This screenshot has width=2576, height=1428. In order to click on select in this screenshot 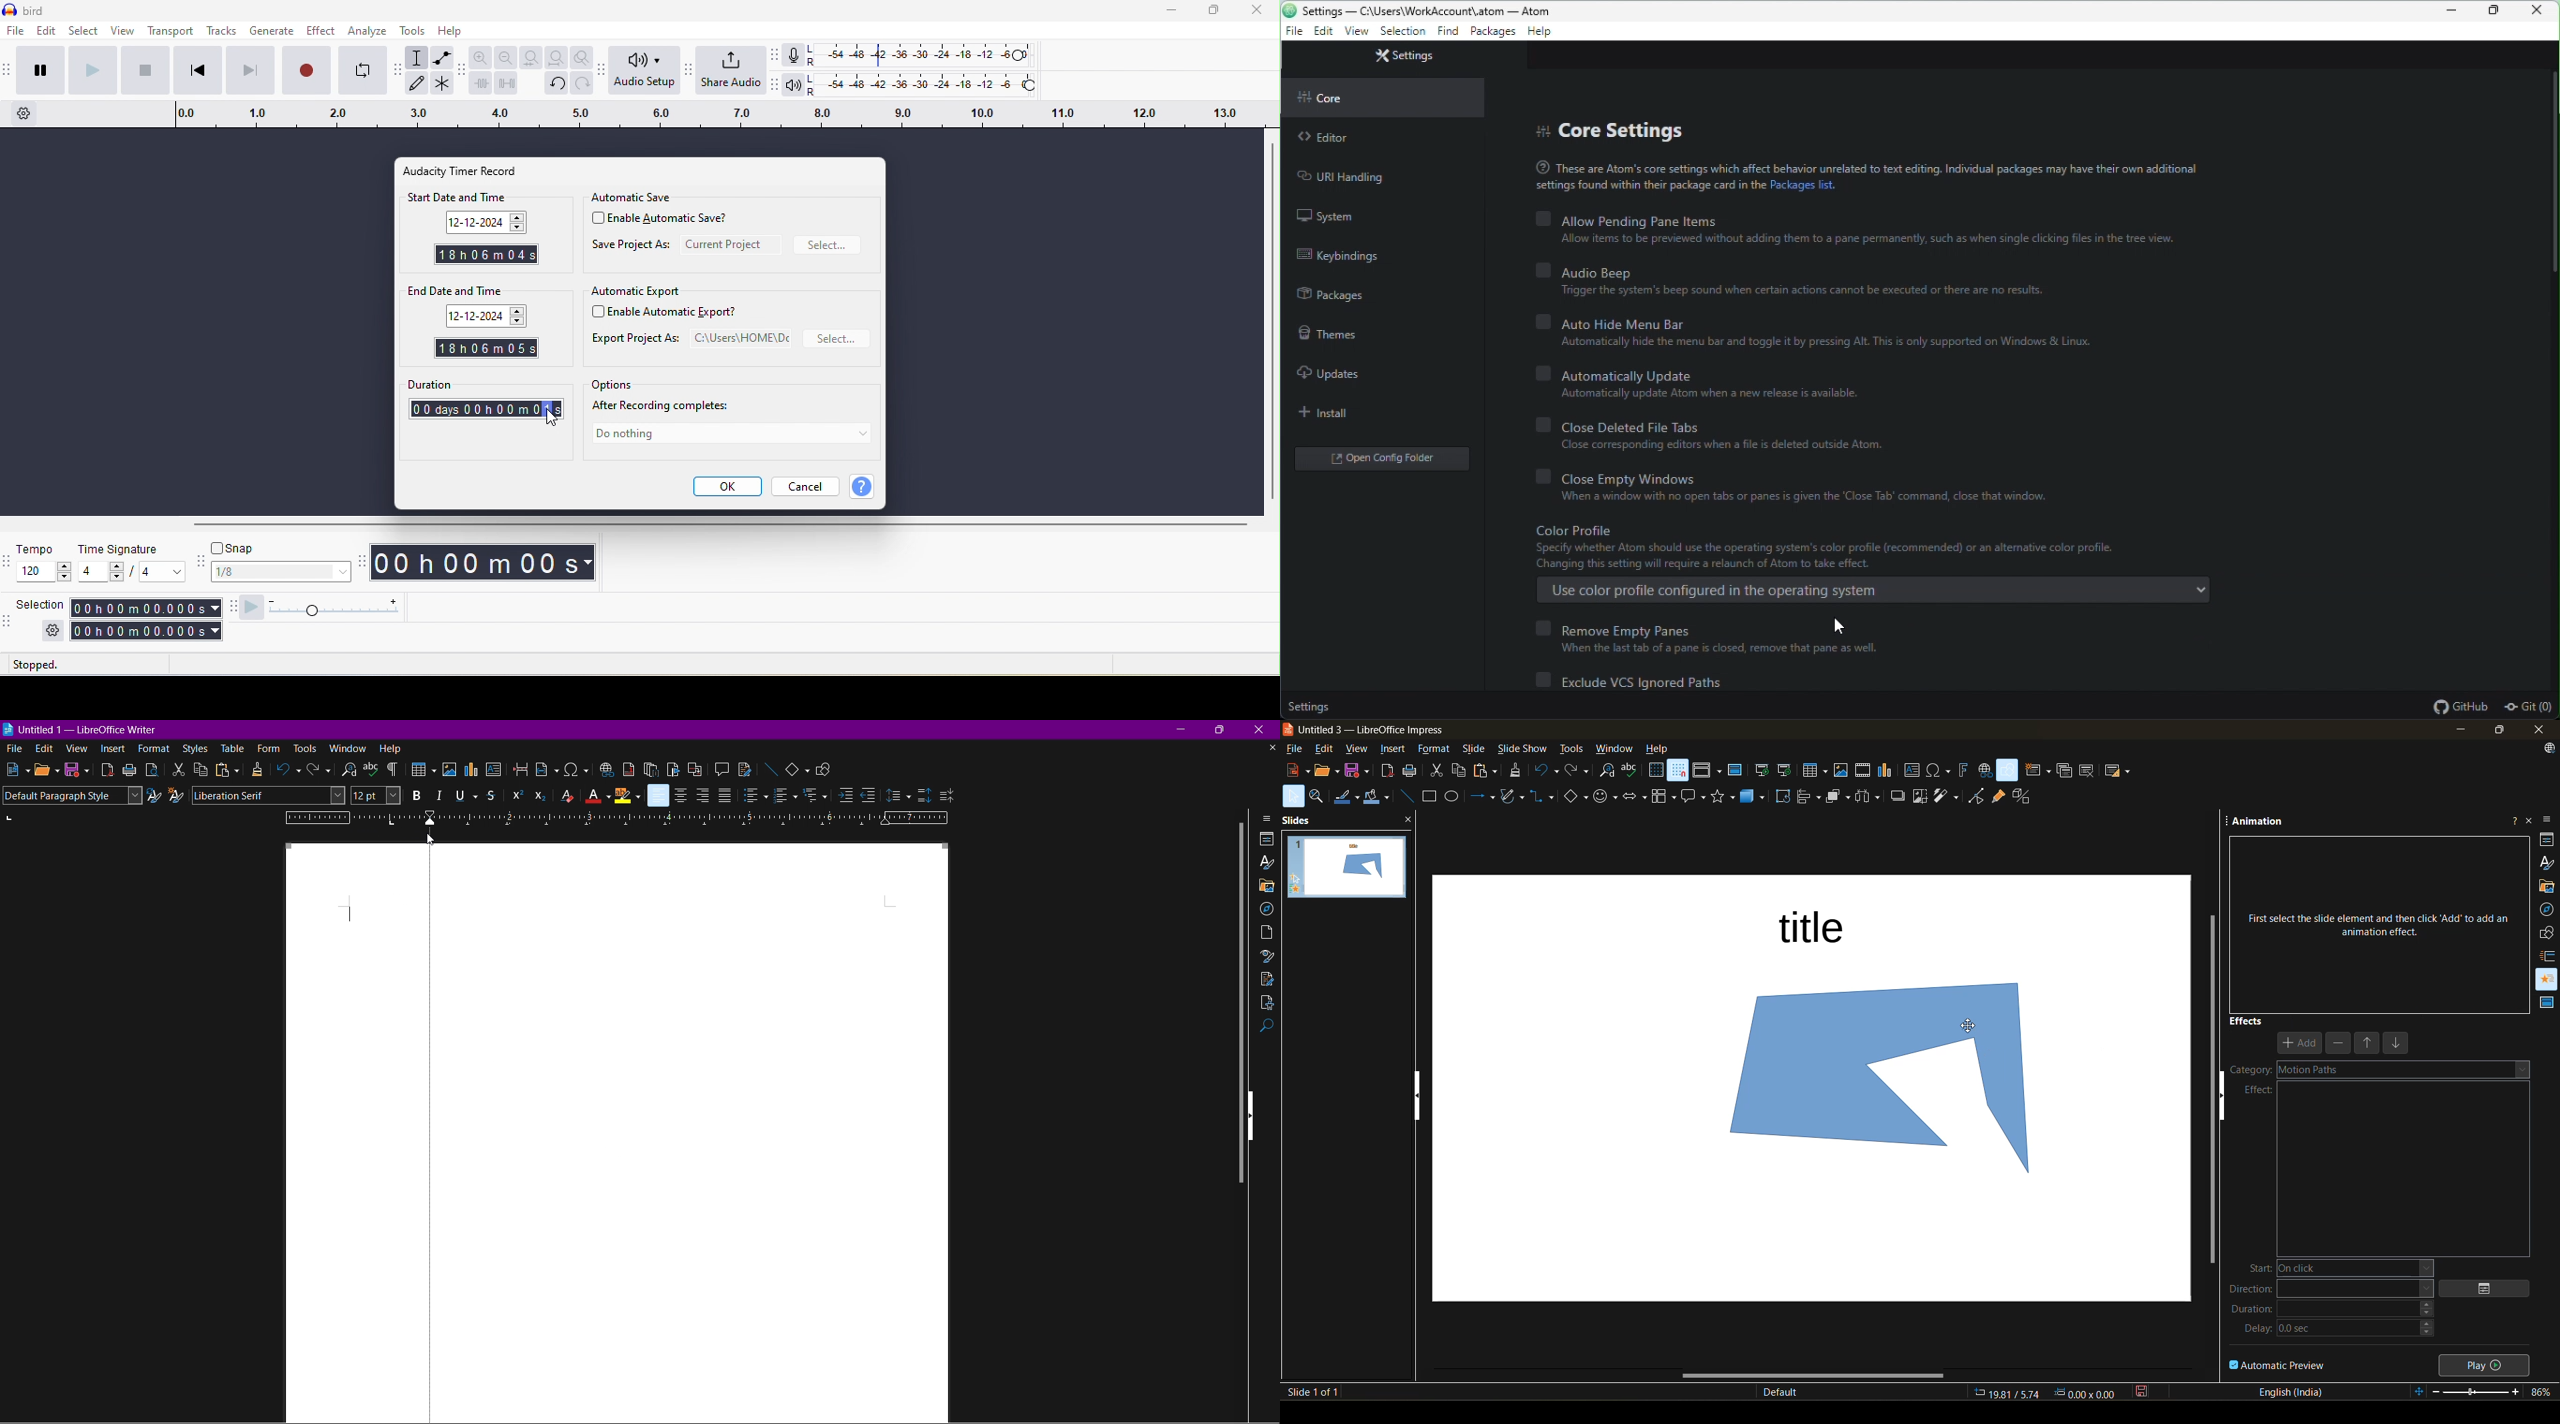, I will do `click(1295, 796)`.